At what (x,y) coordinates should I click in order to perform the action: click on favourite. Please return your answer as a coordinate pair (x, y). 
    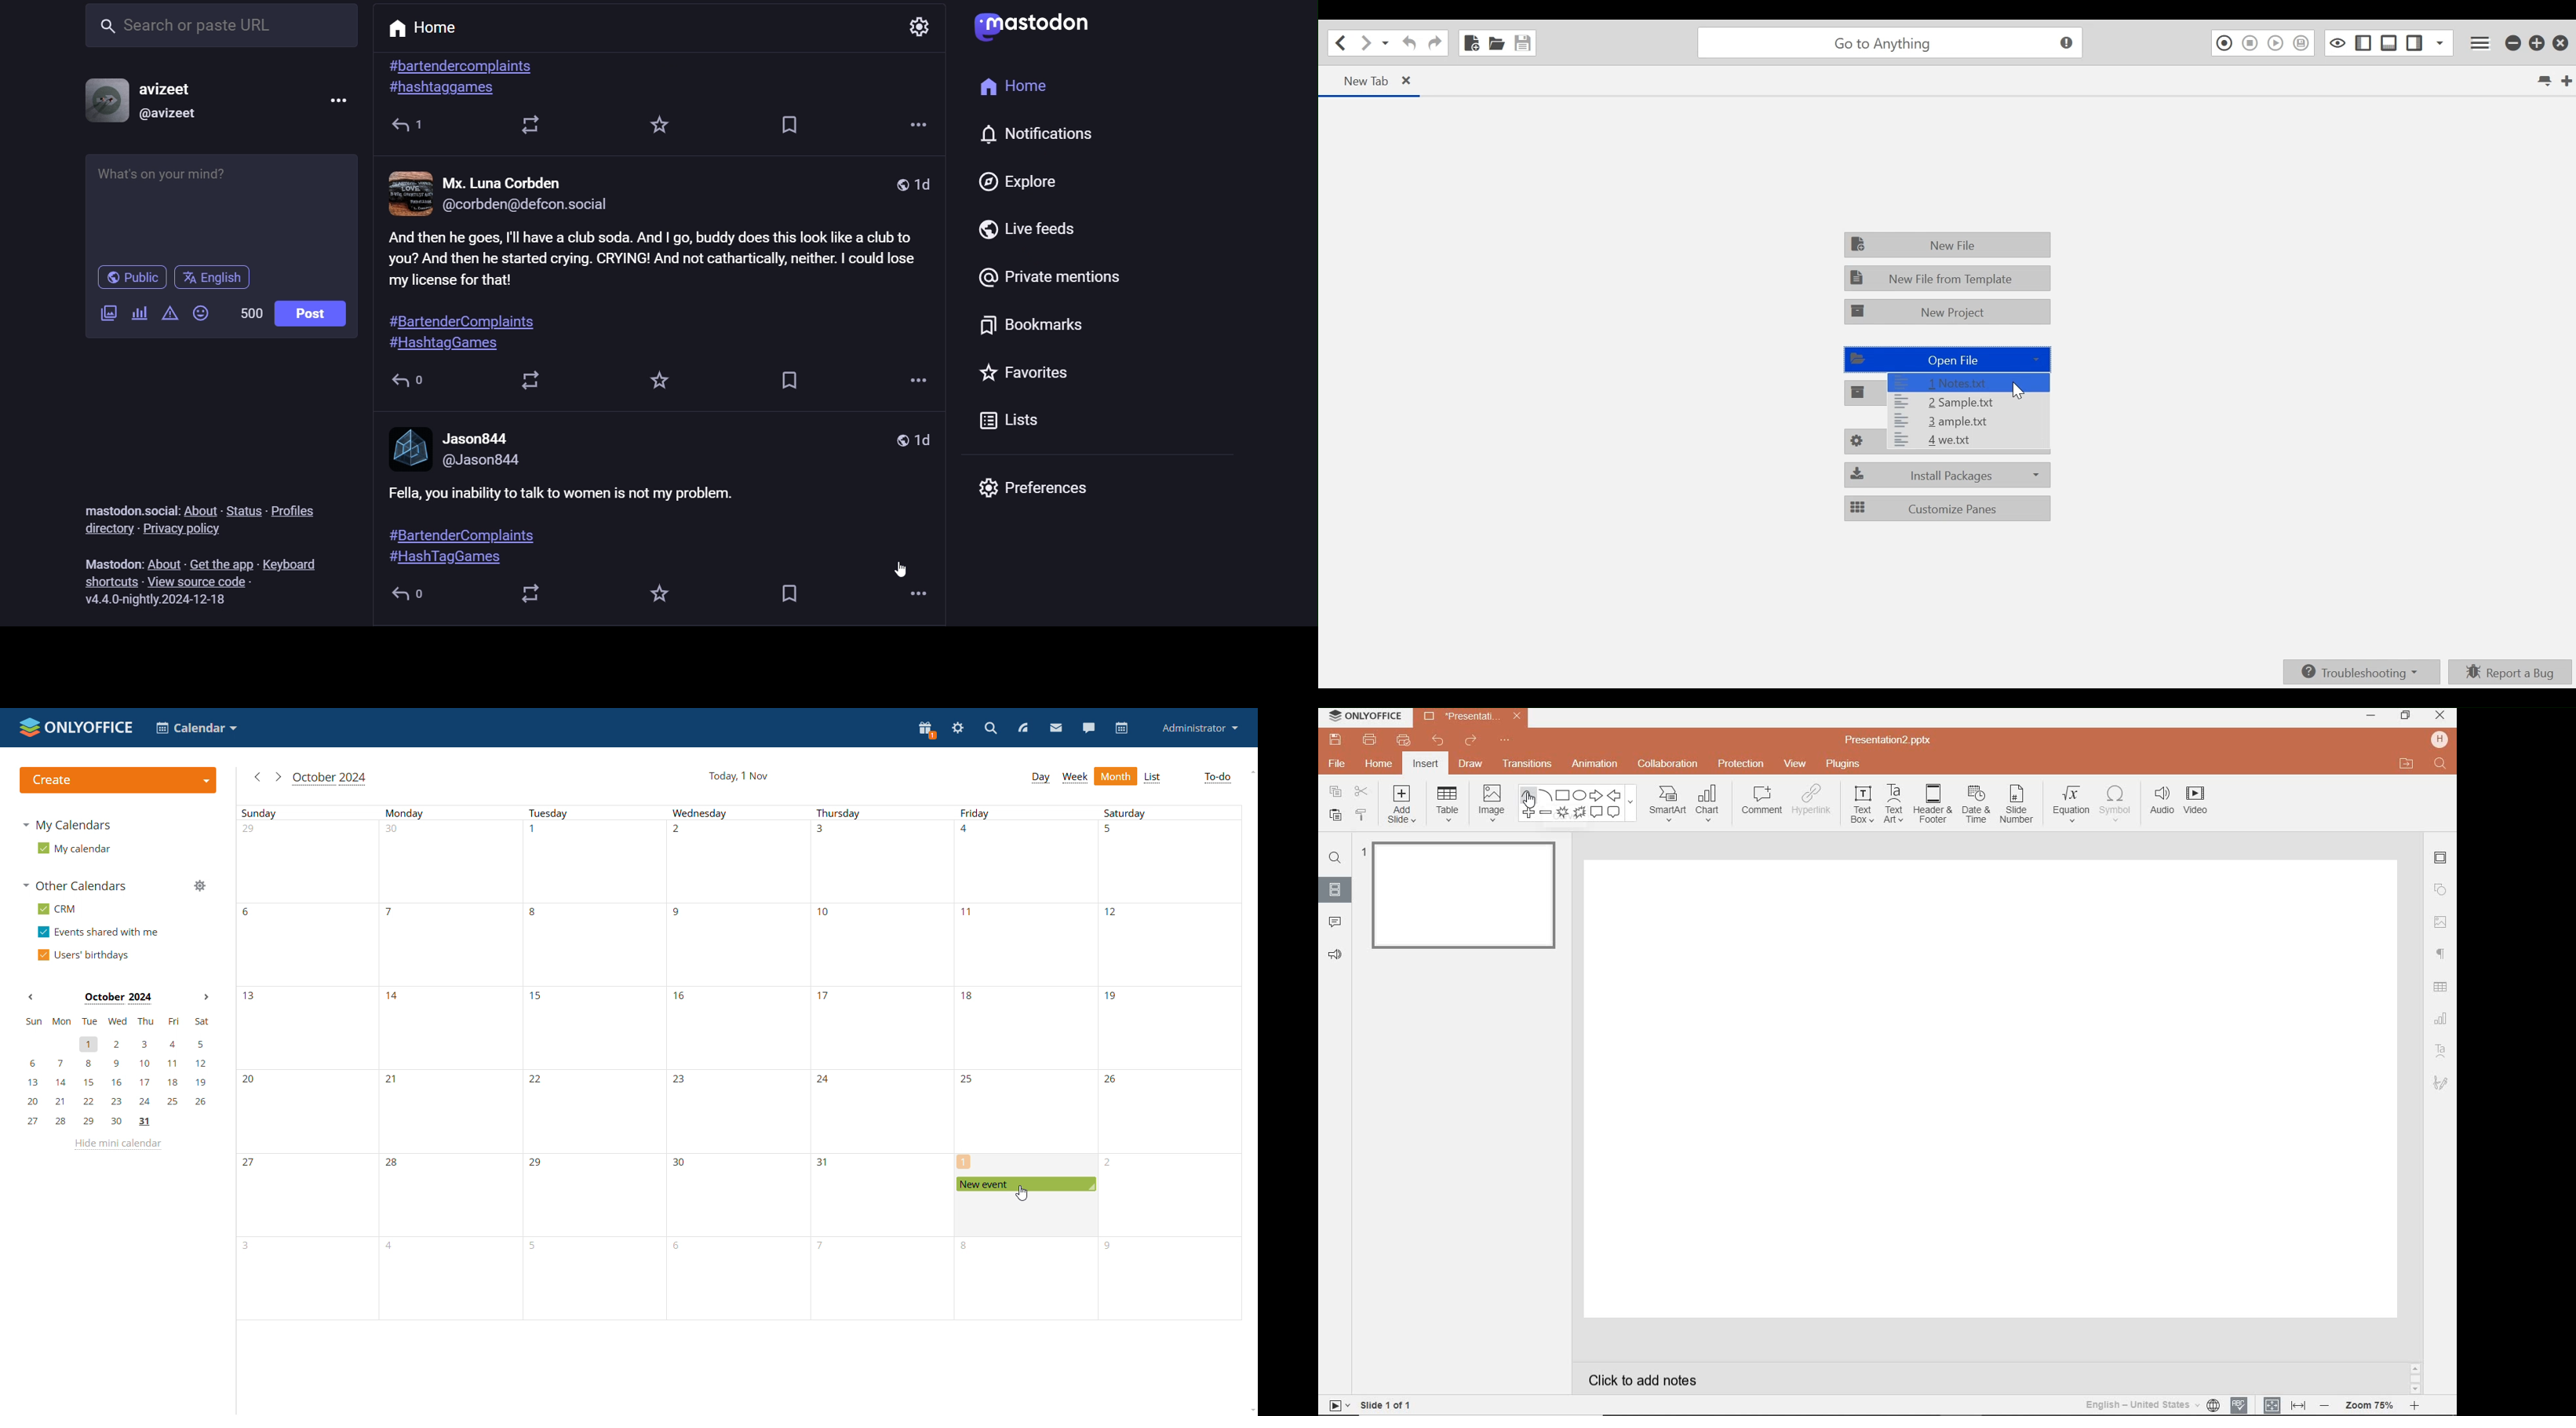
    Looking at the image, I should click on (662, 124).